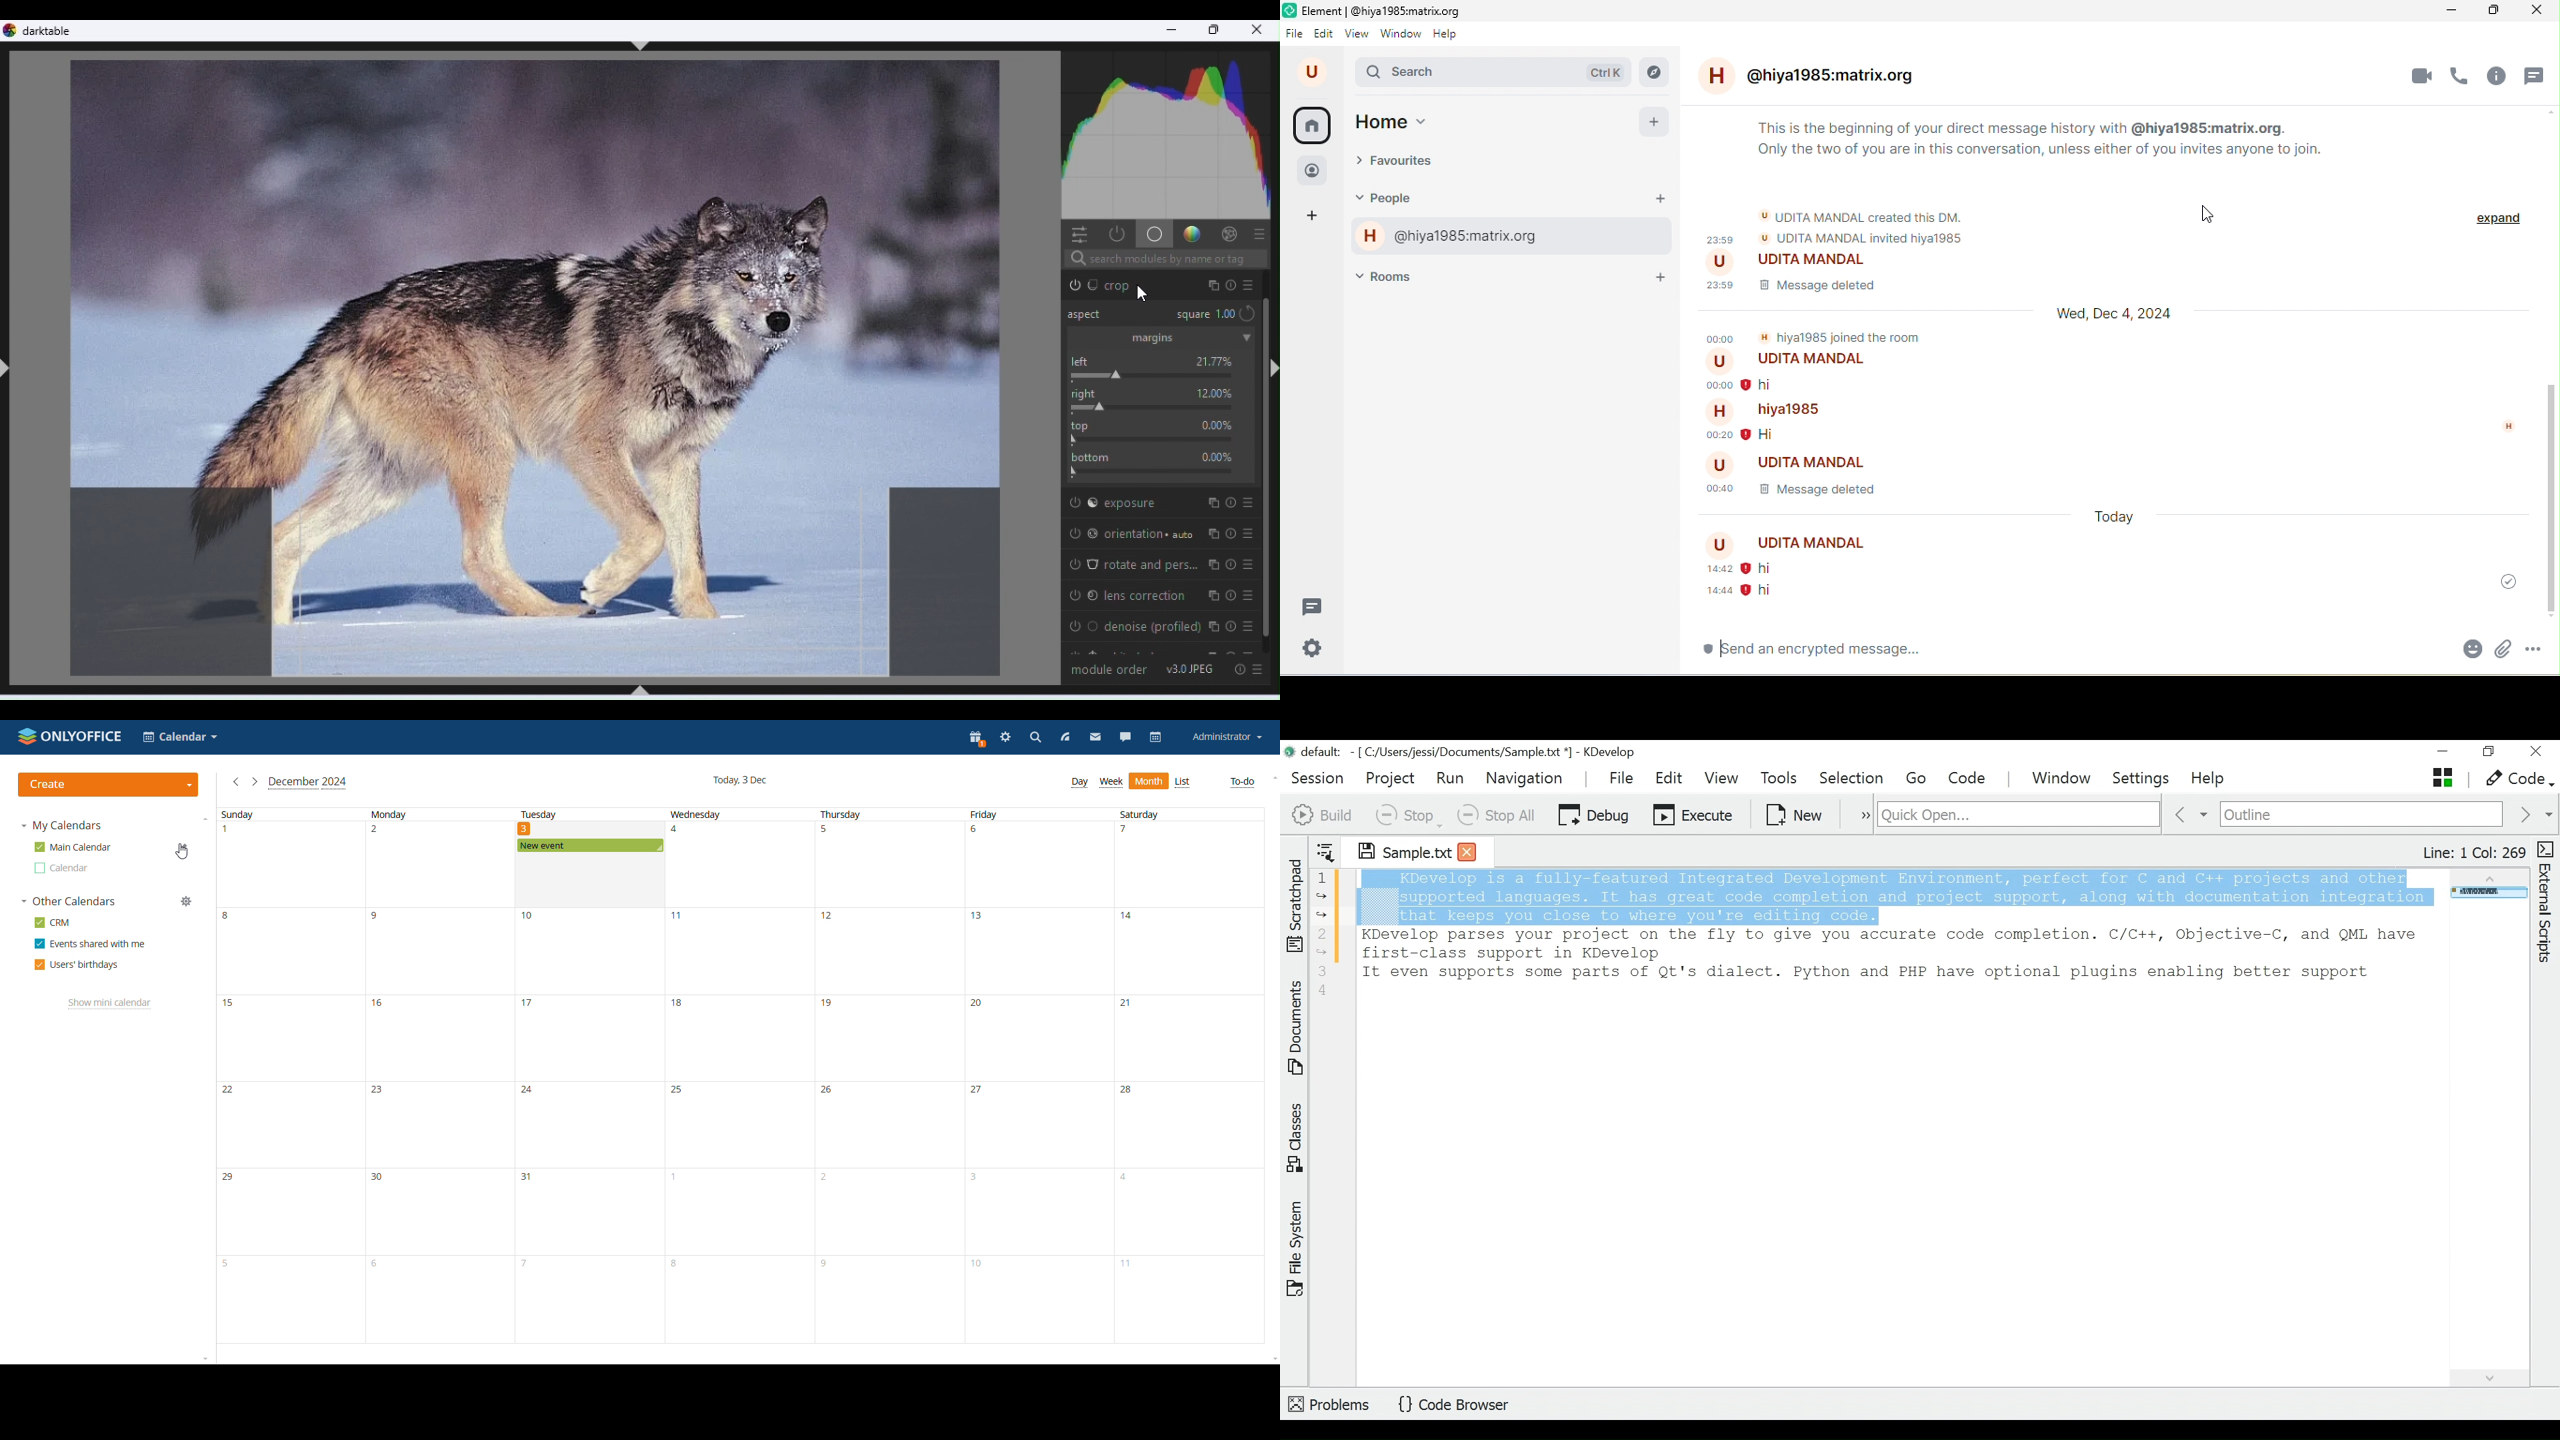 This screenshot has height=1456, width=2576. I want to click on default - [C:/Users/jessi/Documents/Sample.txt*] - KDevelop, so click(1465, 754).